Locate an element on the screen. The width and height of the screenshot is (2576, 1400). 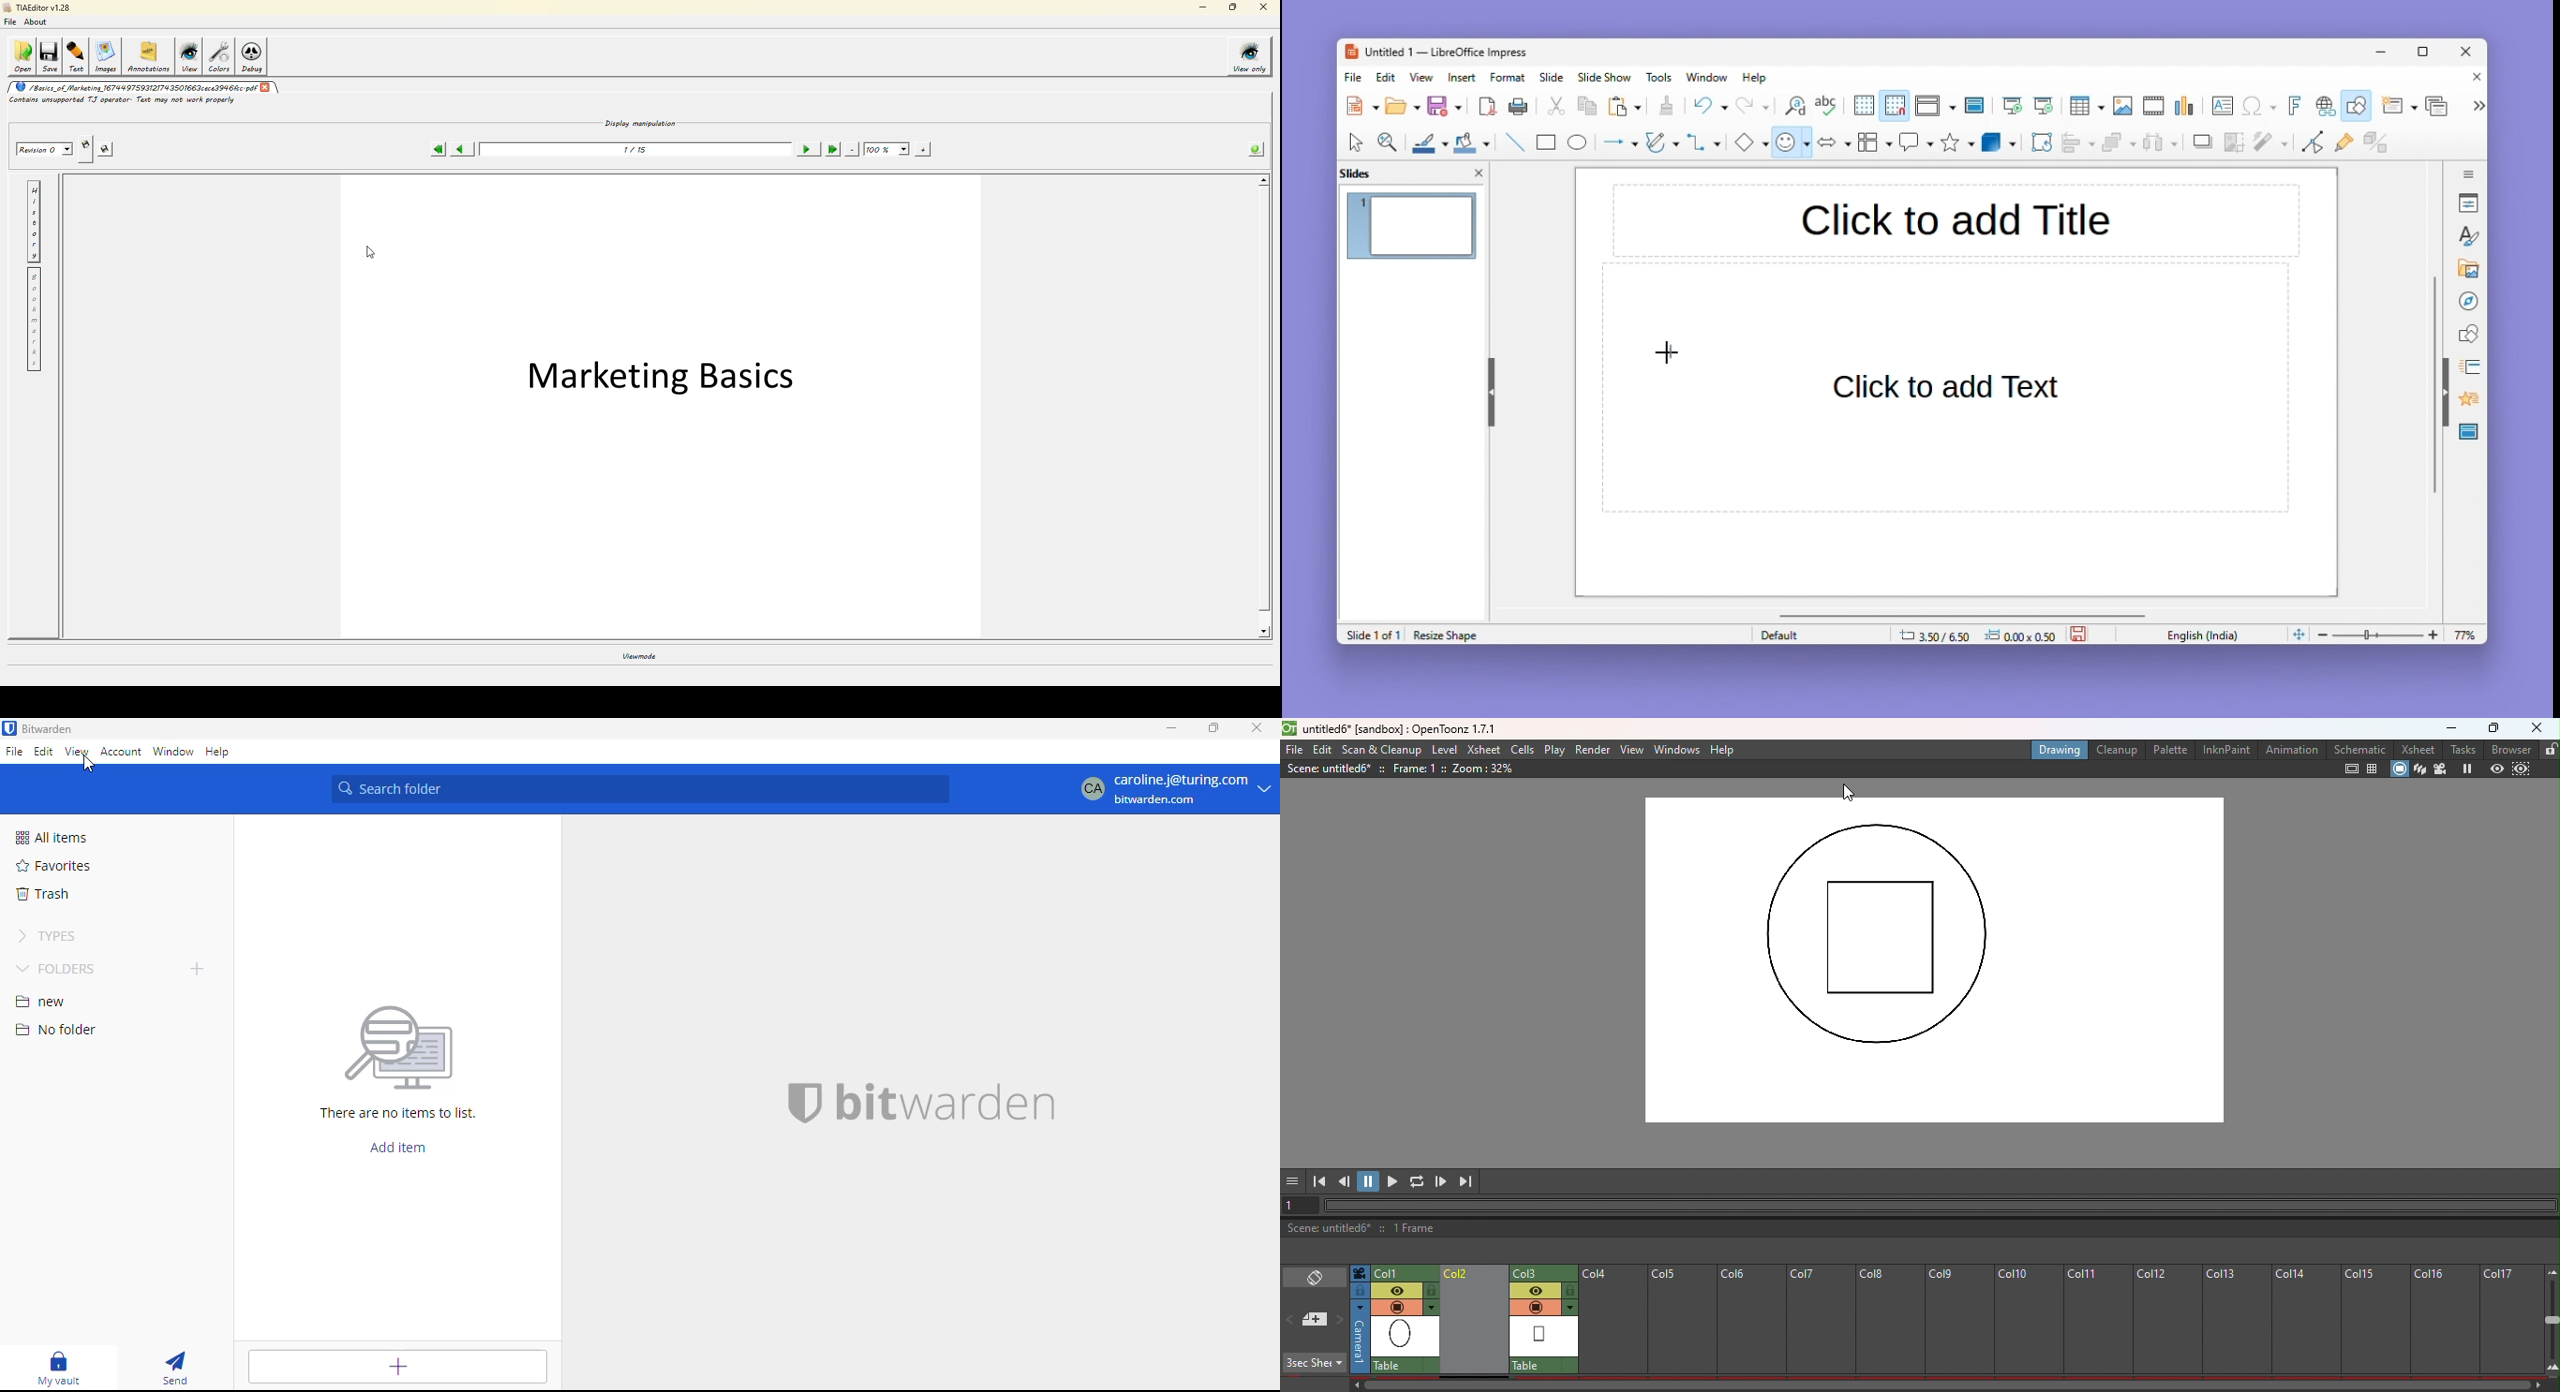
Searching for file vector  is located at coordinates (402, 1040).